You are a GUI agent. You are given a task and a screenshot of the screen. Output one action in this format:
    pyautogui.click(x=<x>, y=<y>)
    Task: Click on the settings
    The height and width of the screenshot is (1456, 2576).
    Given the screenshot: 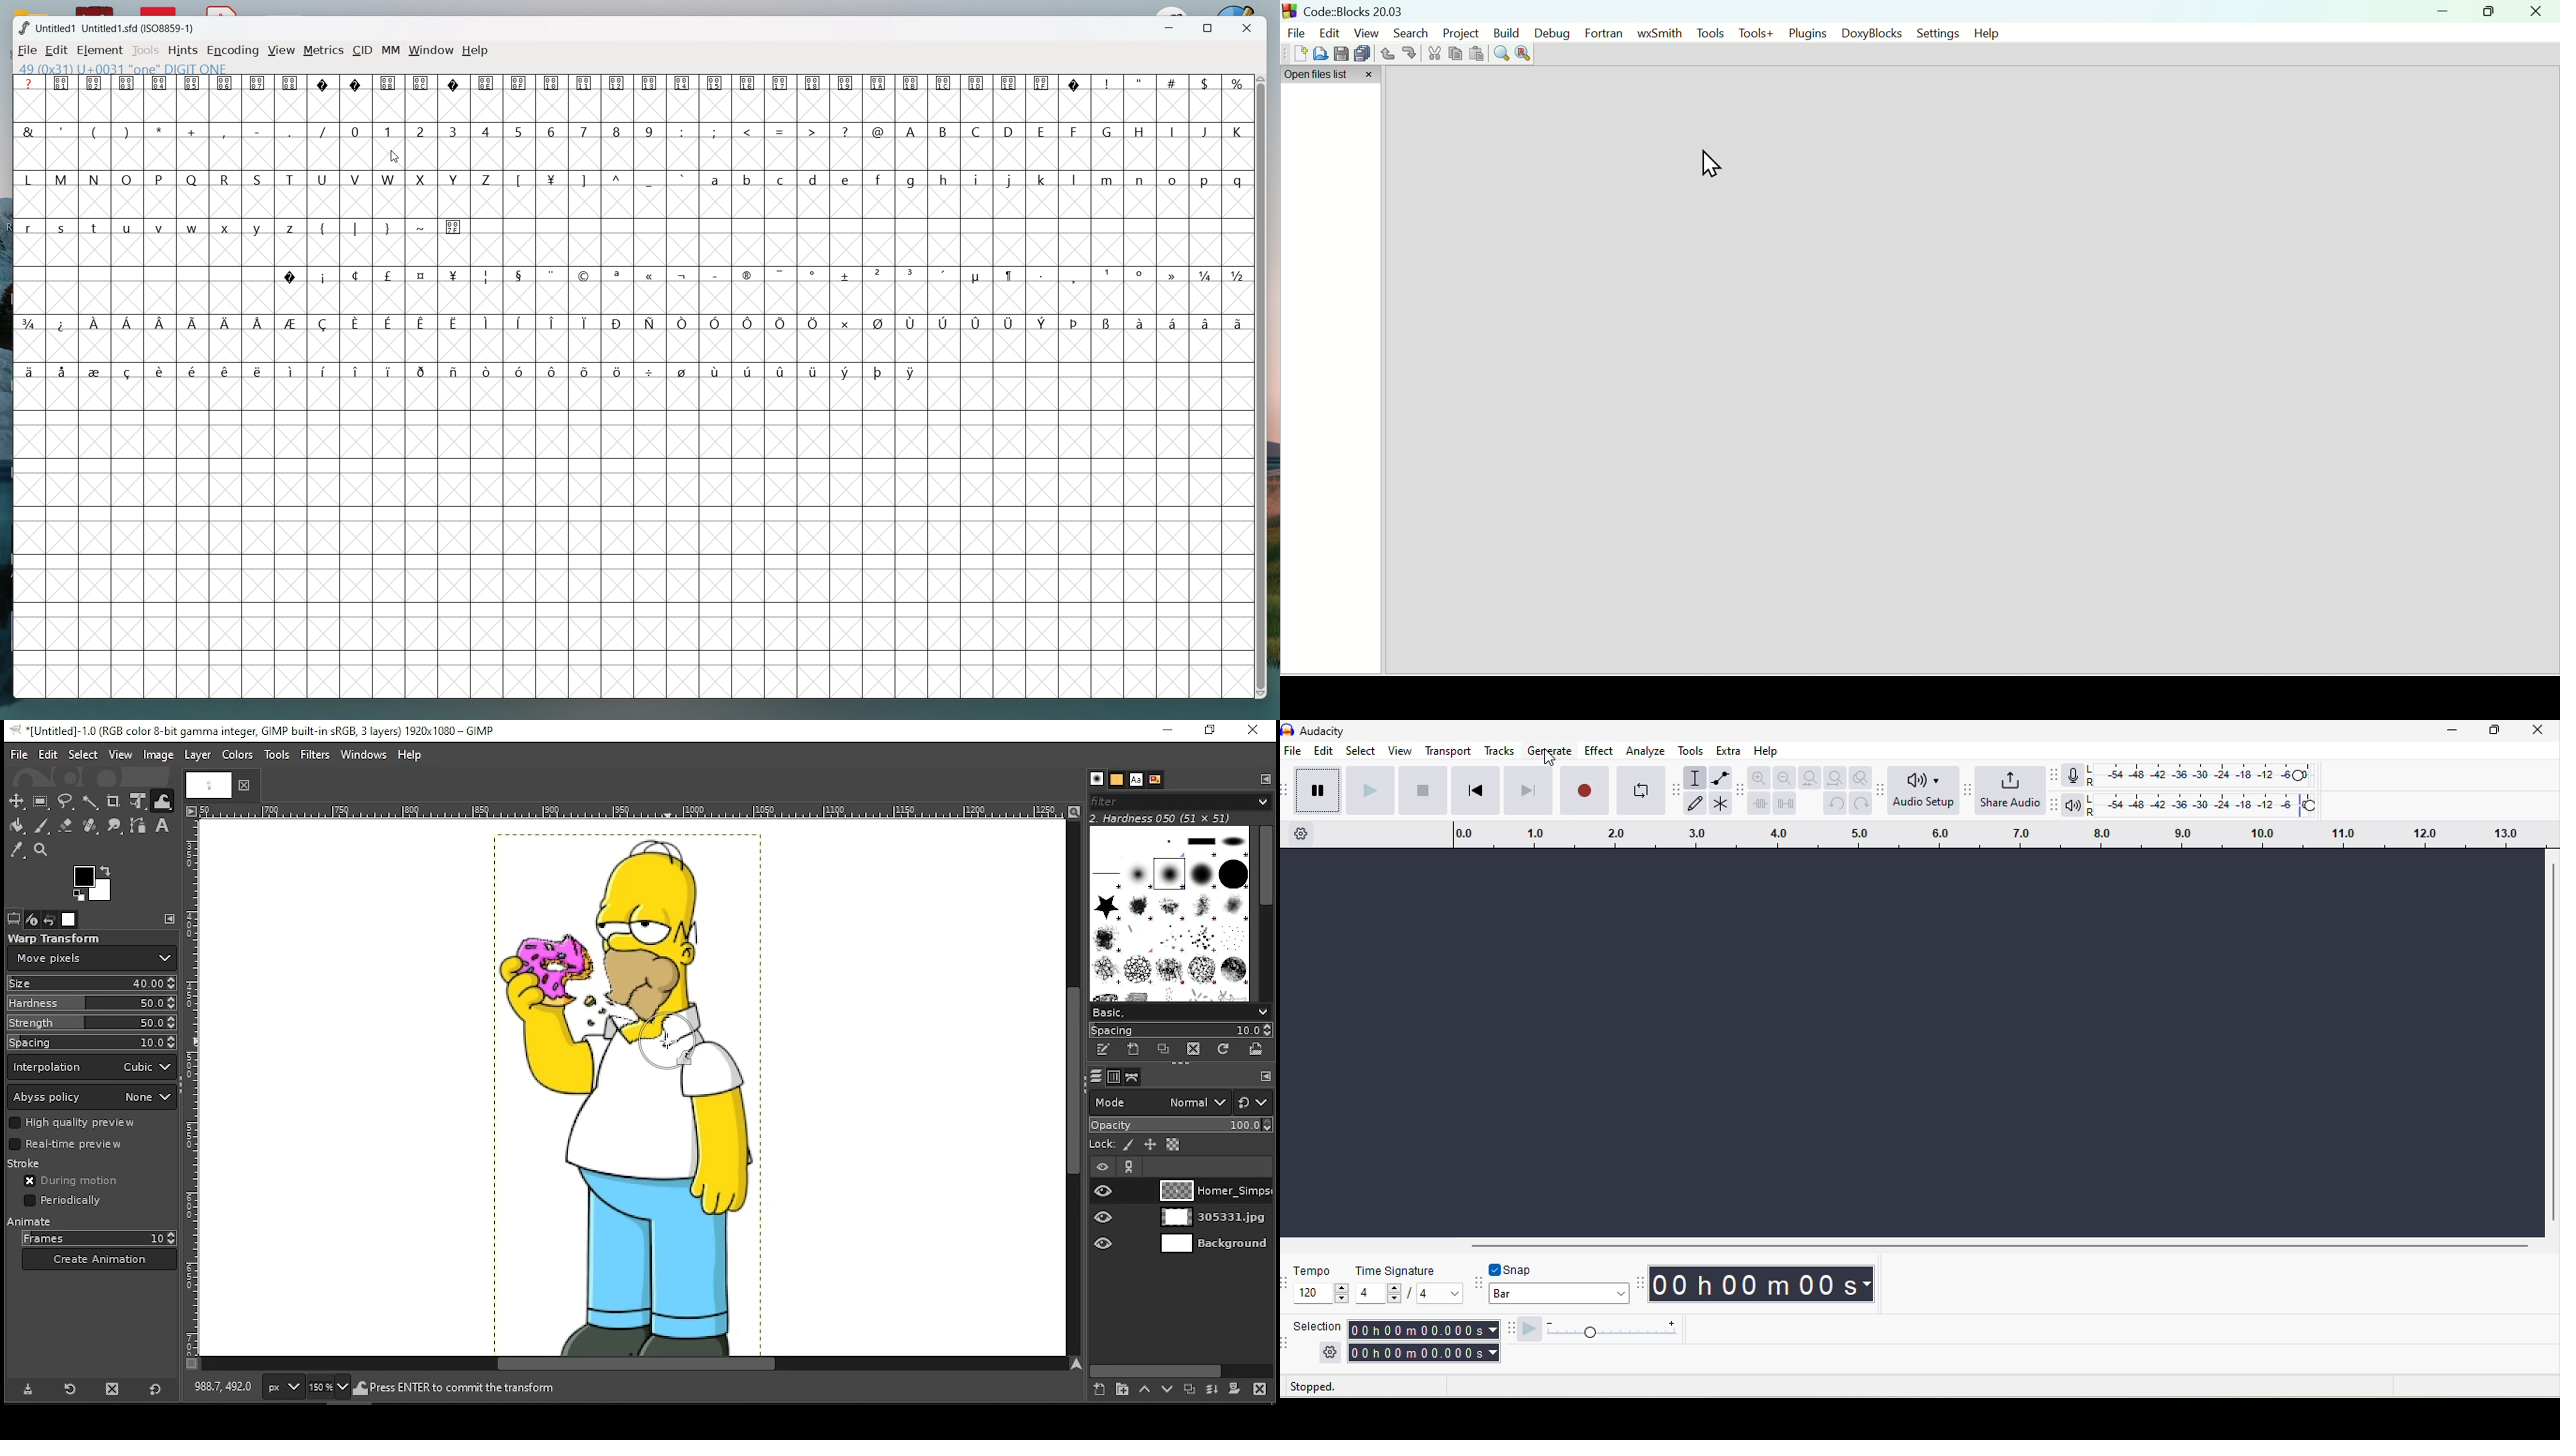 What is the action you would take?
    pyautogui.click(x=1330, y=1352)
    